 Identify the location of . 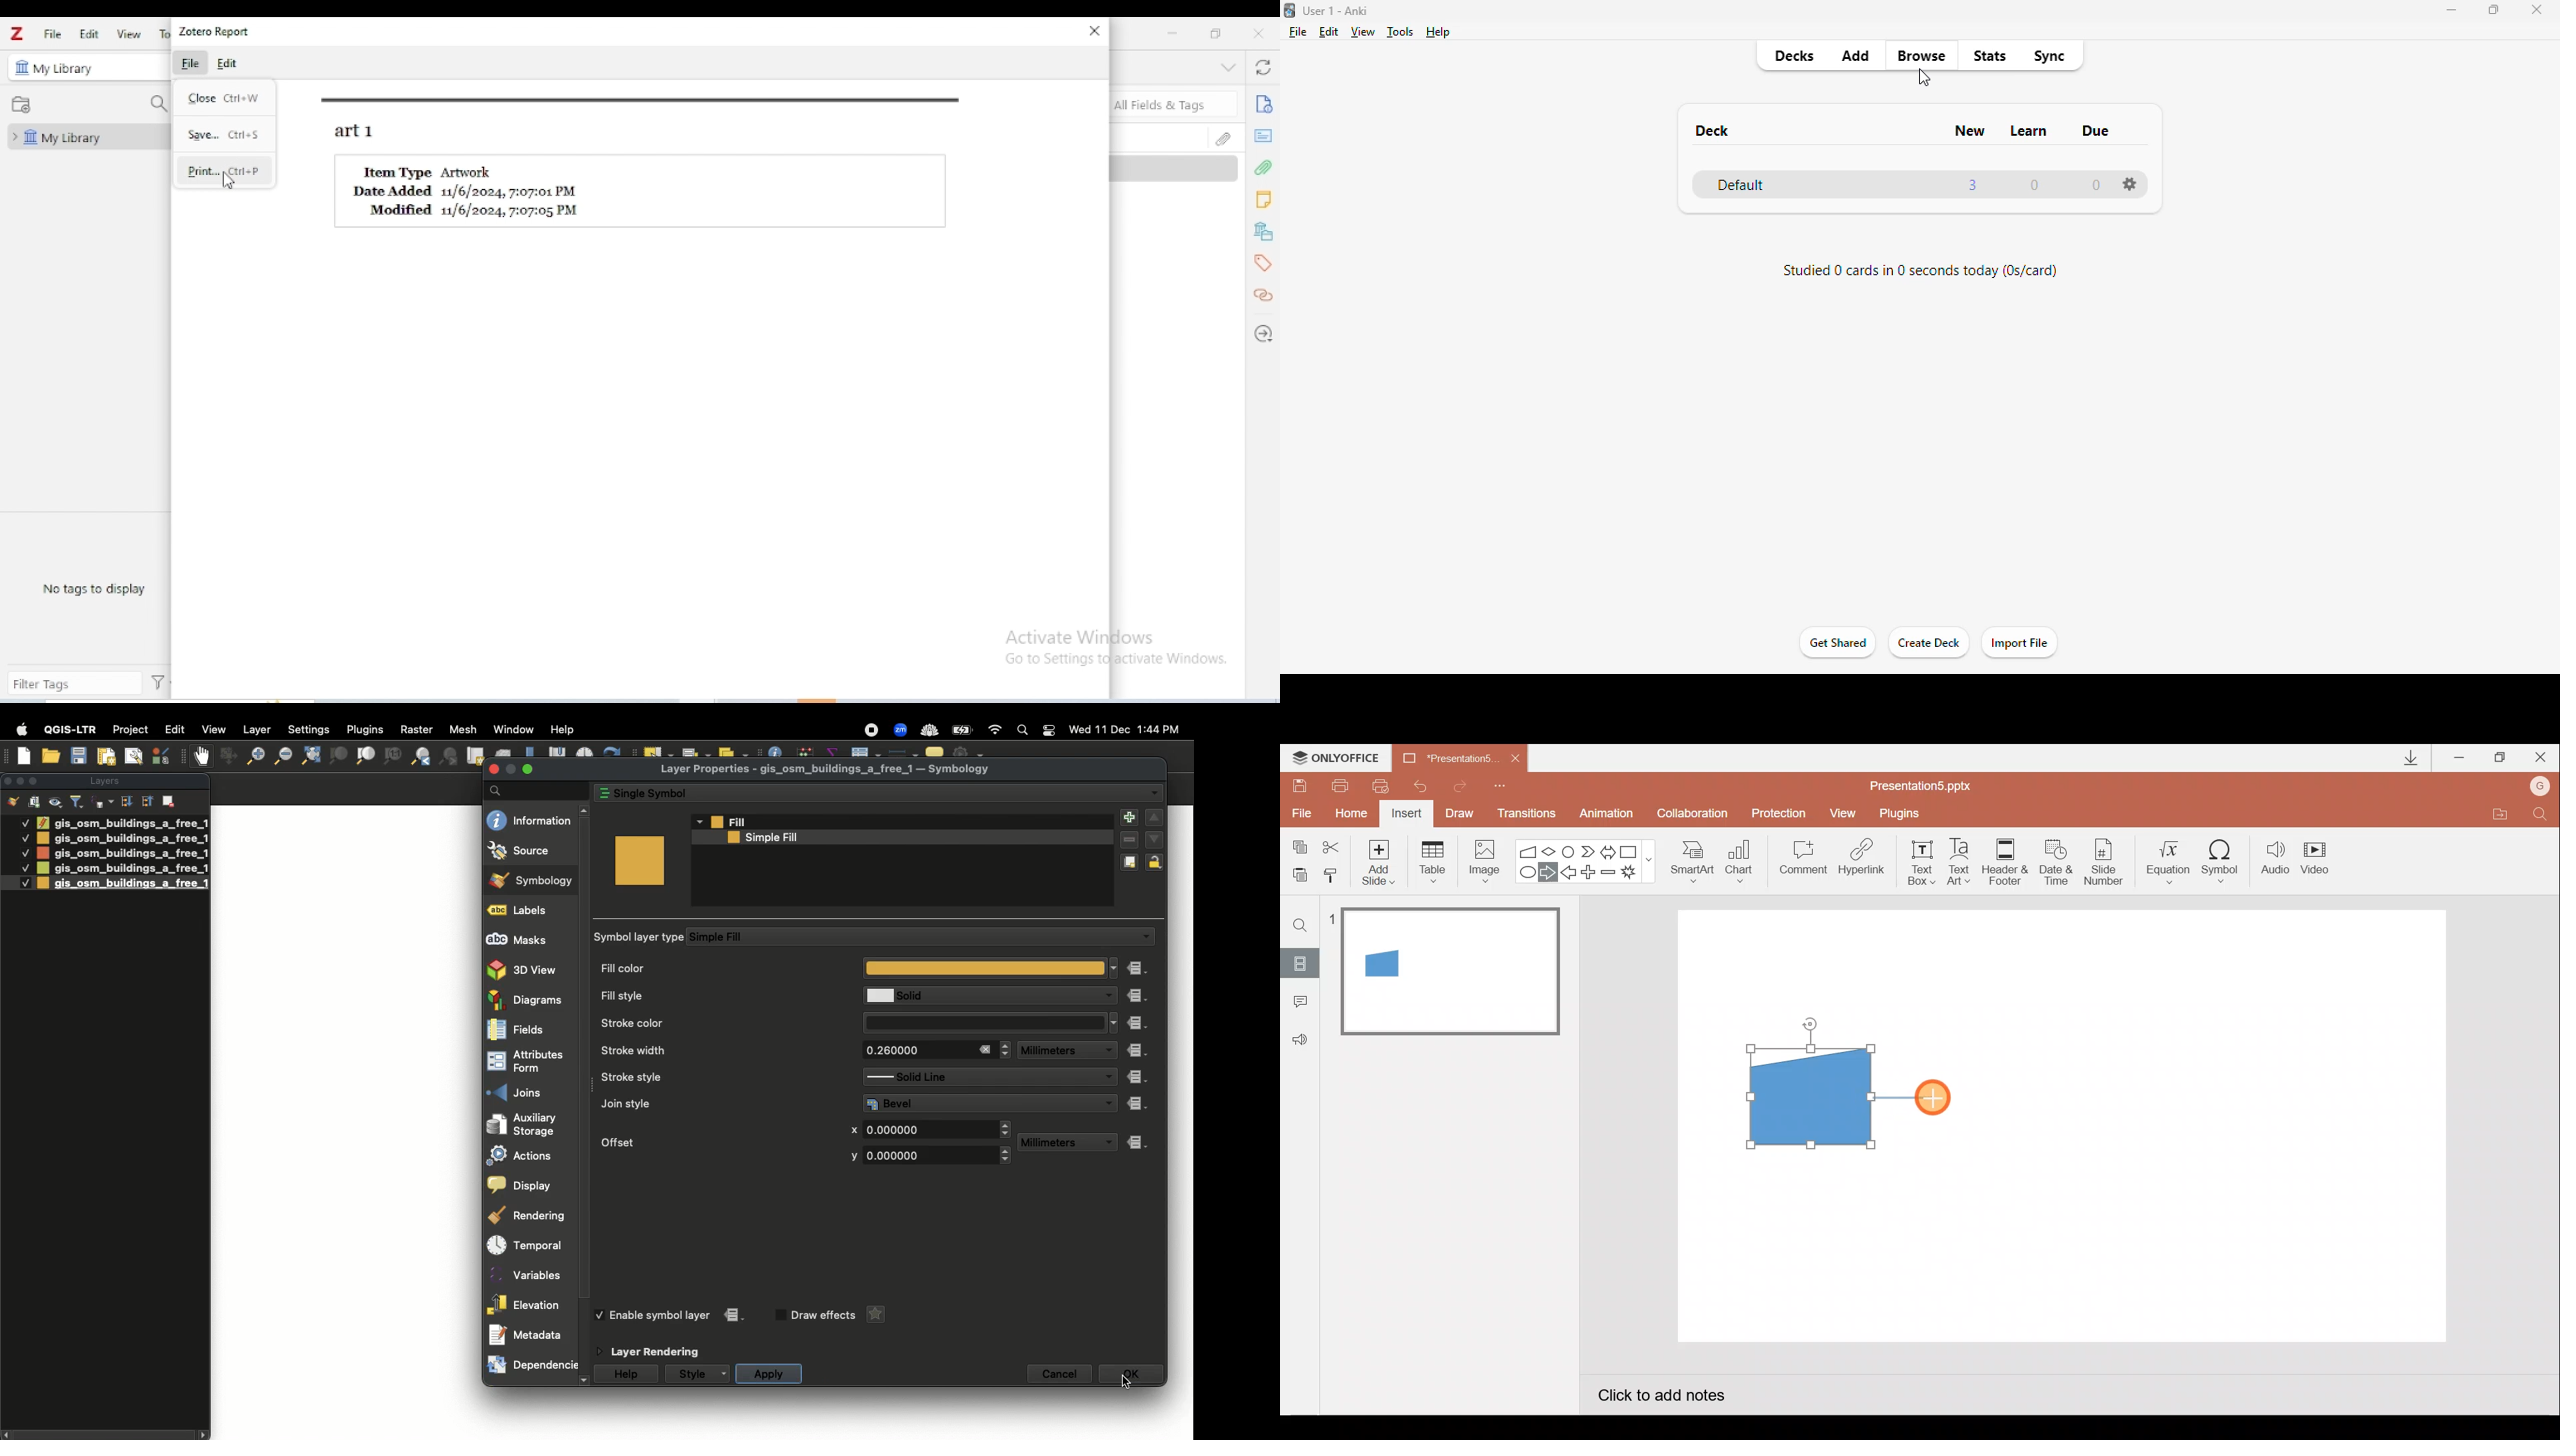
(1137, 1102).